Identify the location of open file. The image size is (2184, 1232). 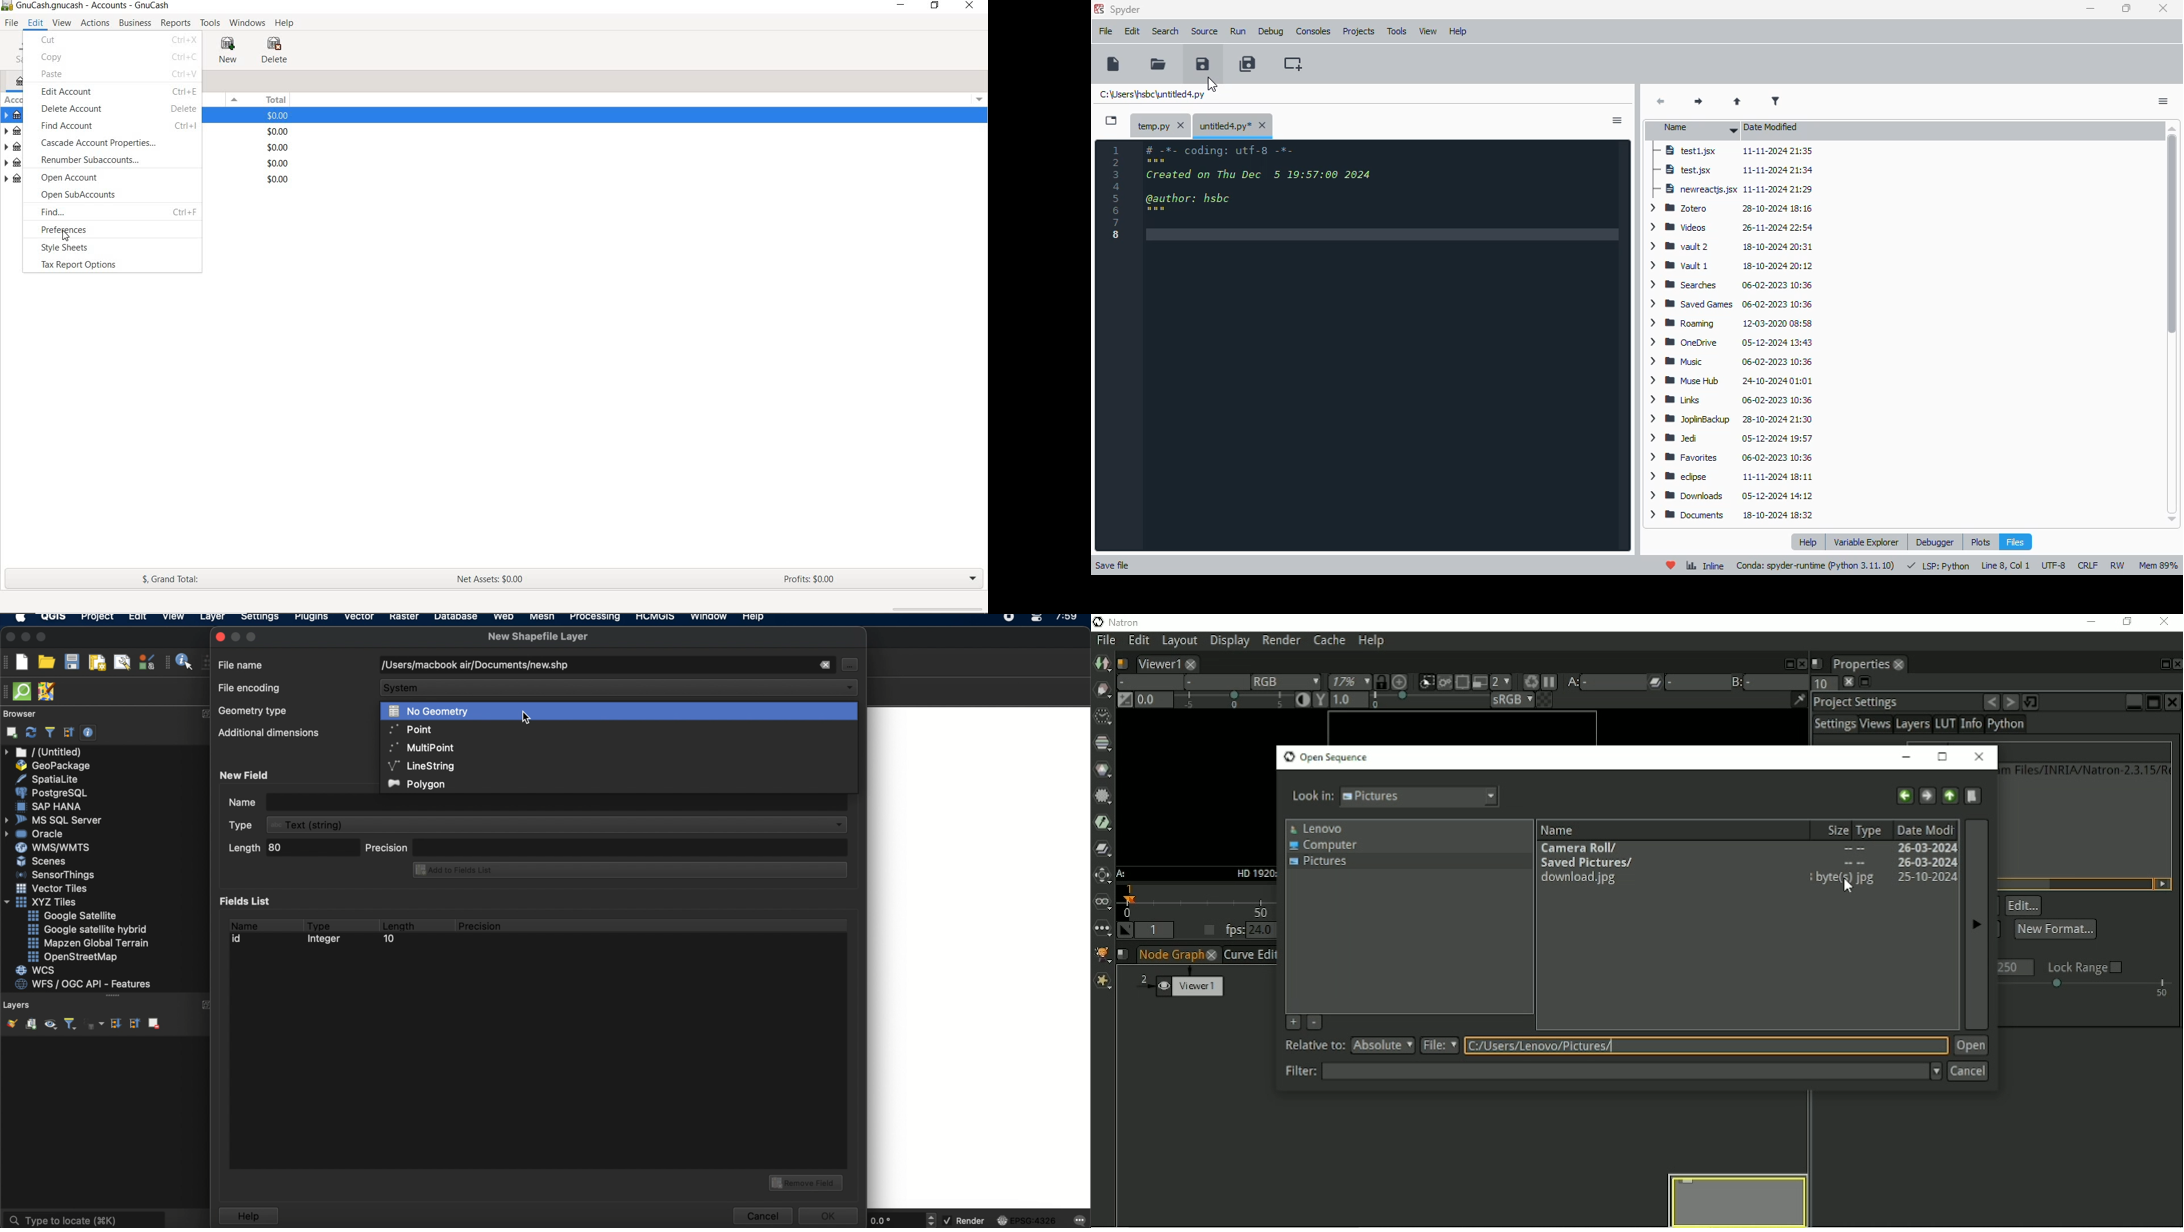
(1159, 63).